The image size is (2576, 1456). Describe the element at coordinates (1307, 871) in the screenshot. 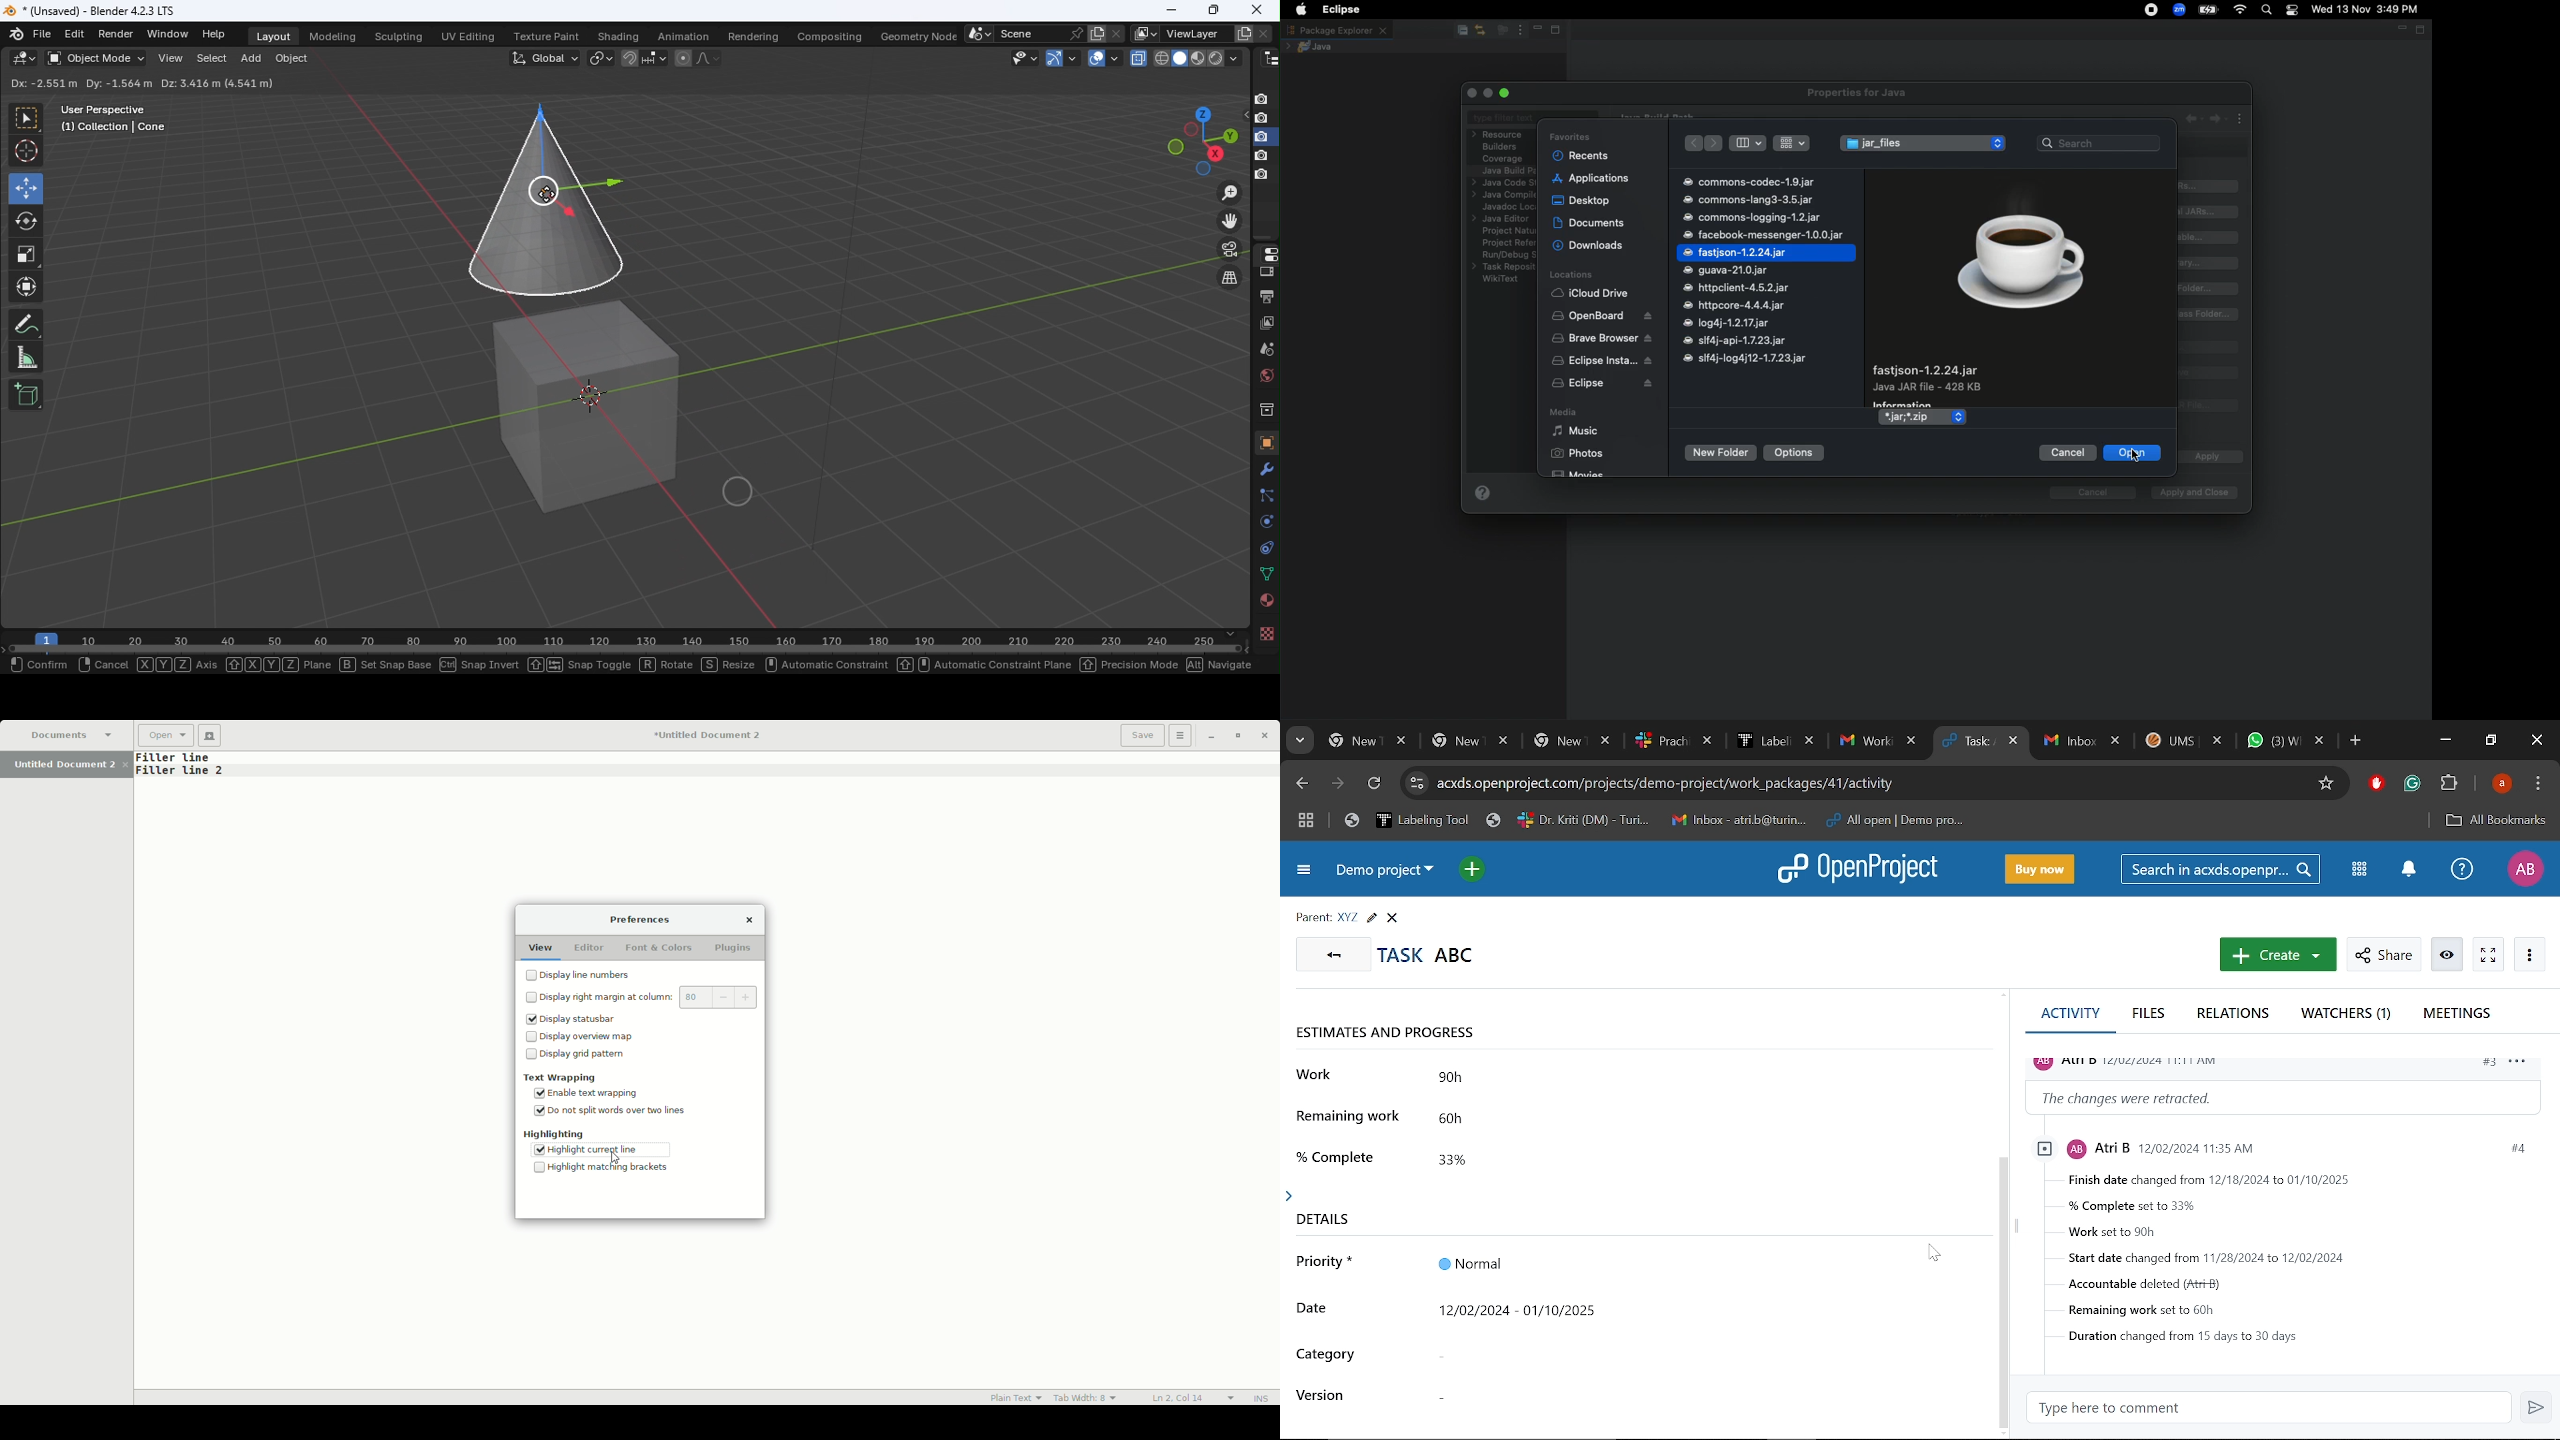

I see `` at that location.